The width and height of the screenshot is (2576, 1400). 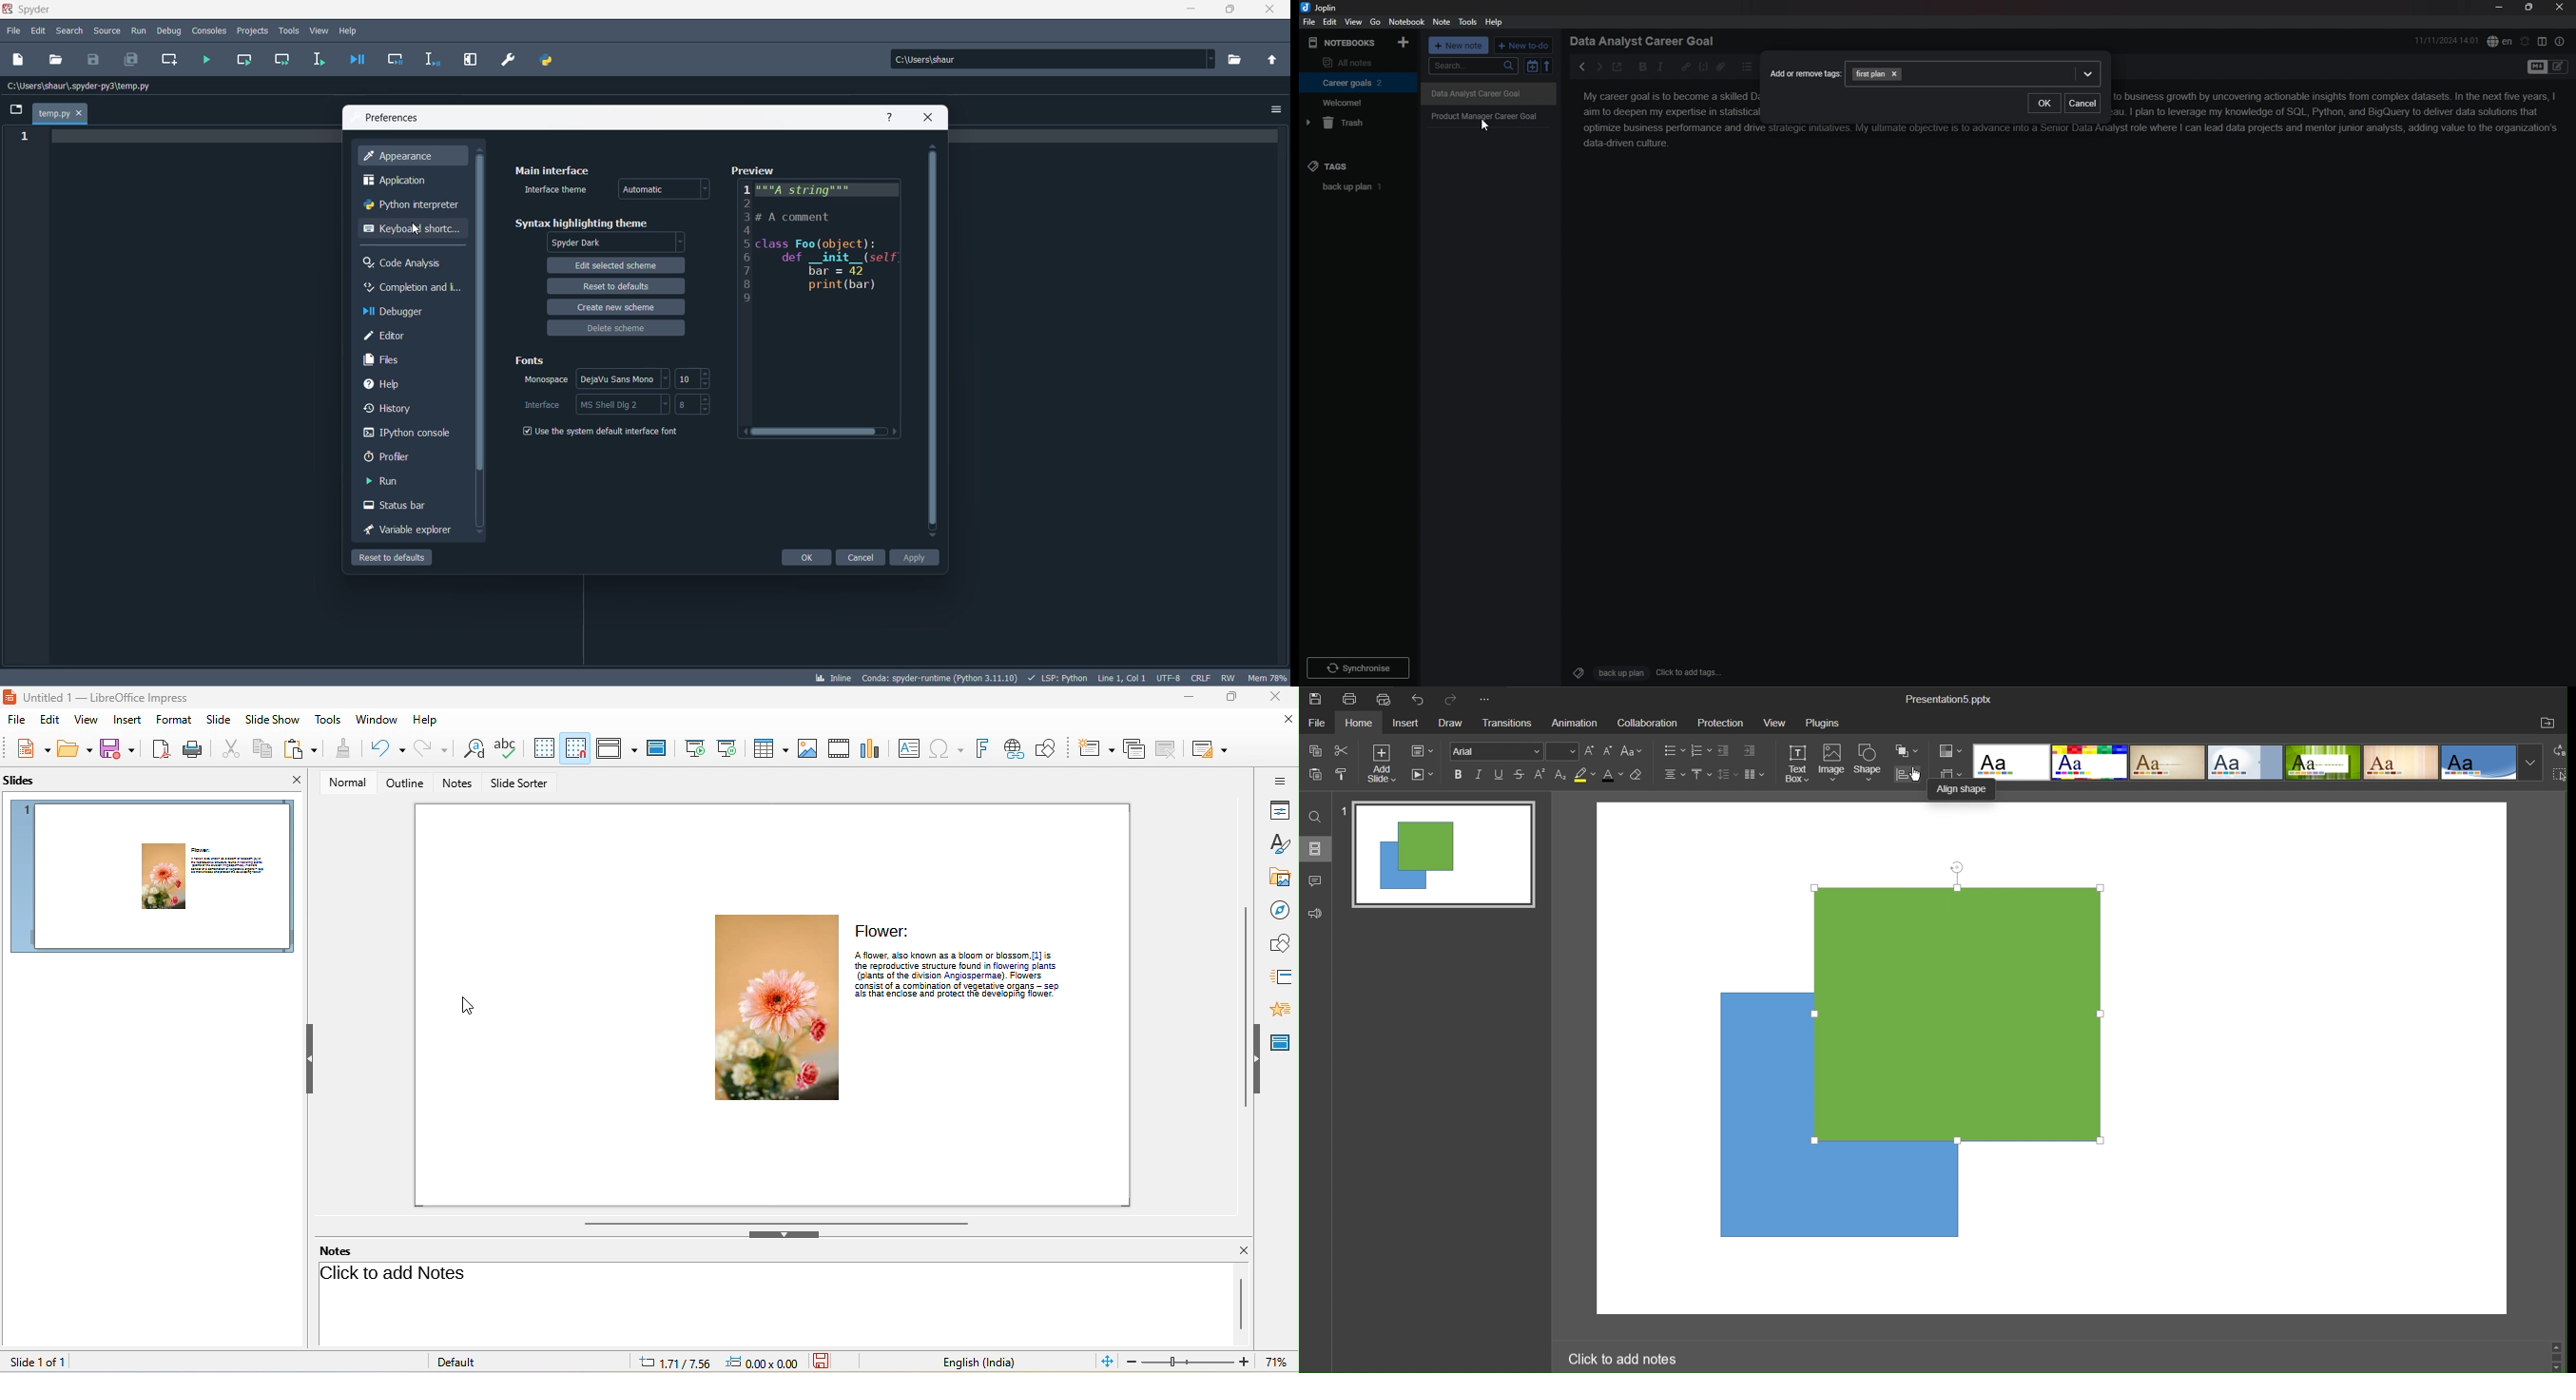 What do you see at coordinates (378, 721) in the screenshot?
I see `window` at bounding box center [378, 721].